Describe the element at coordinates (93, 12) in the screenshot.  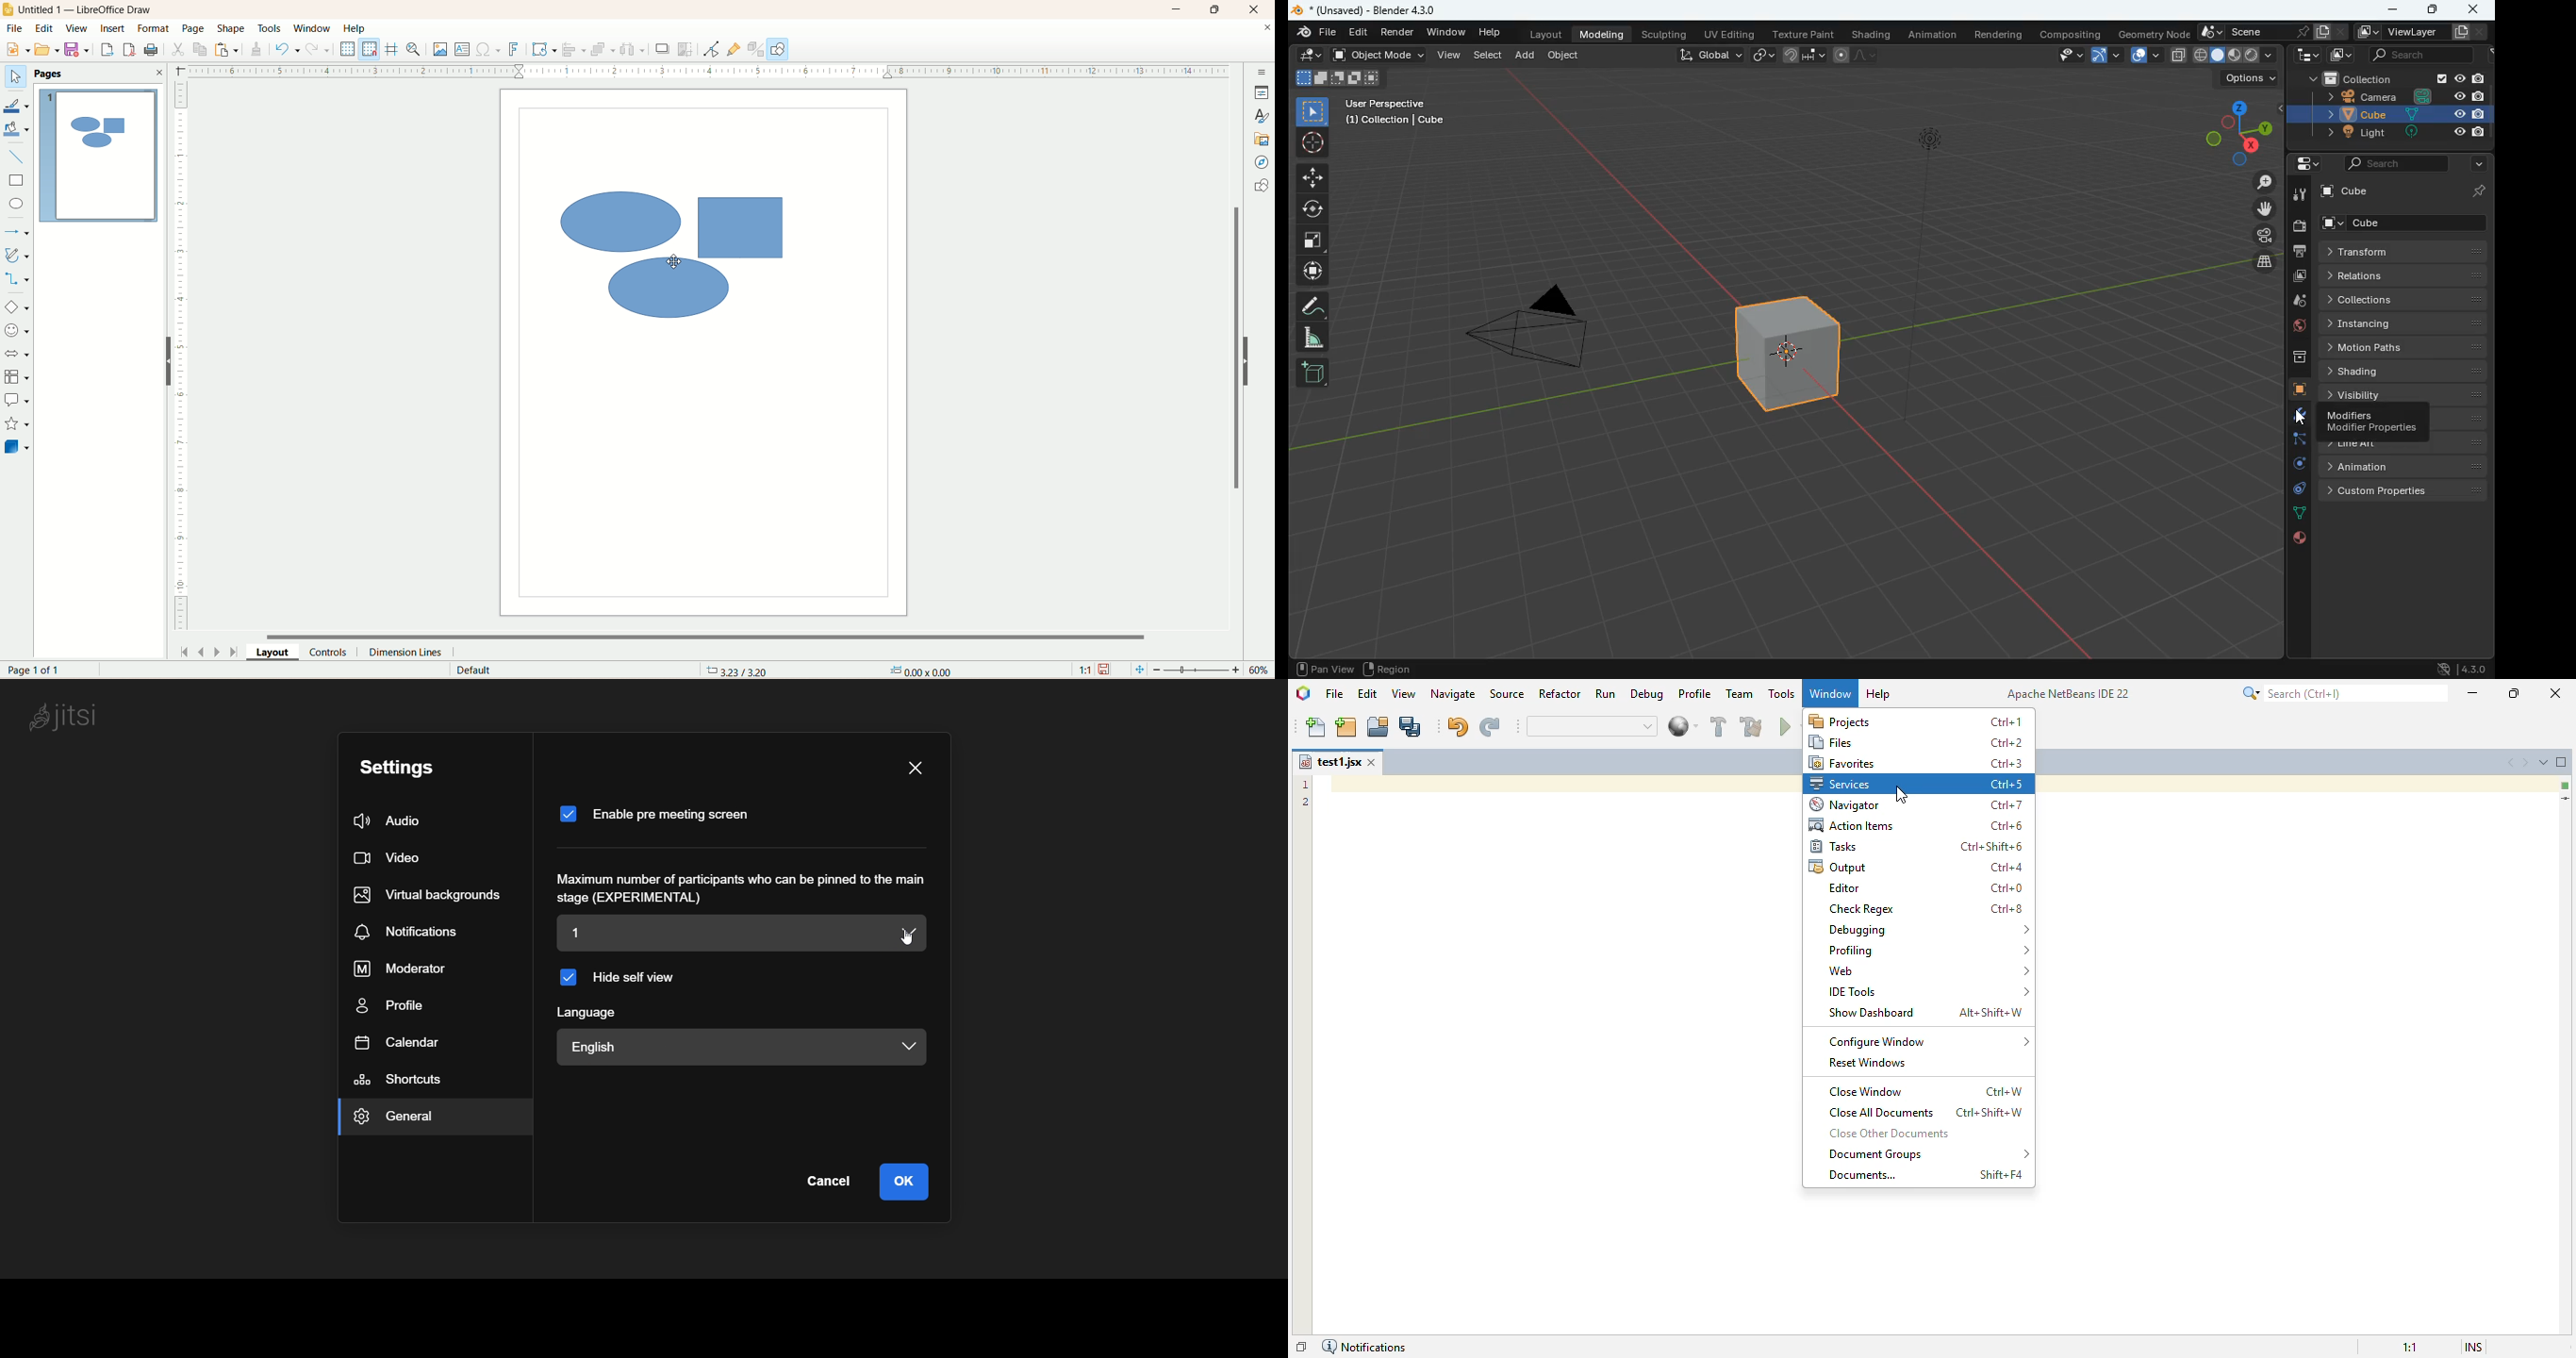
I see `title` at that location.